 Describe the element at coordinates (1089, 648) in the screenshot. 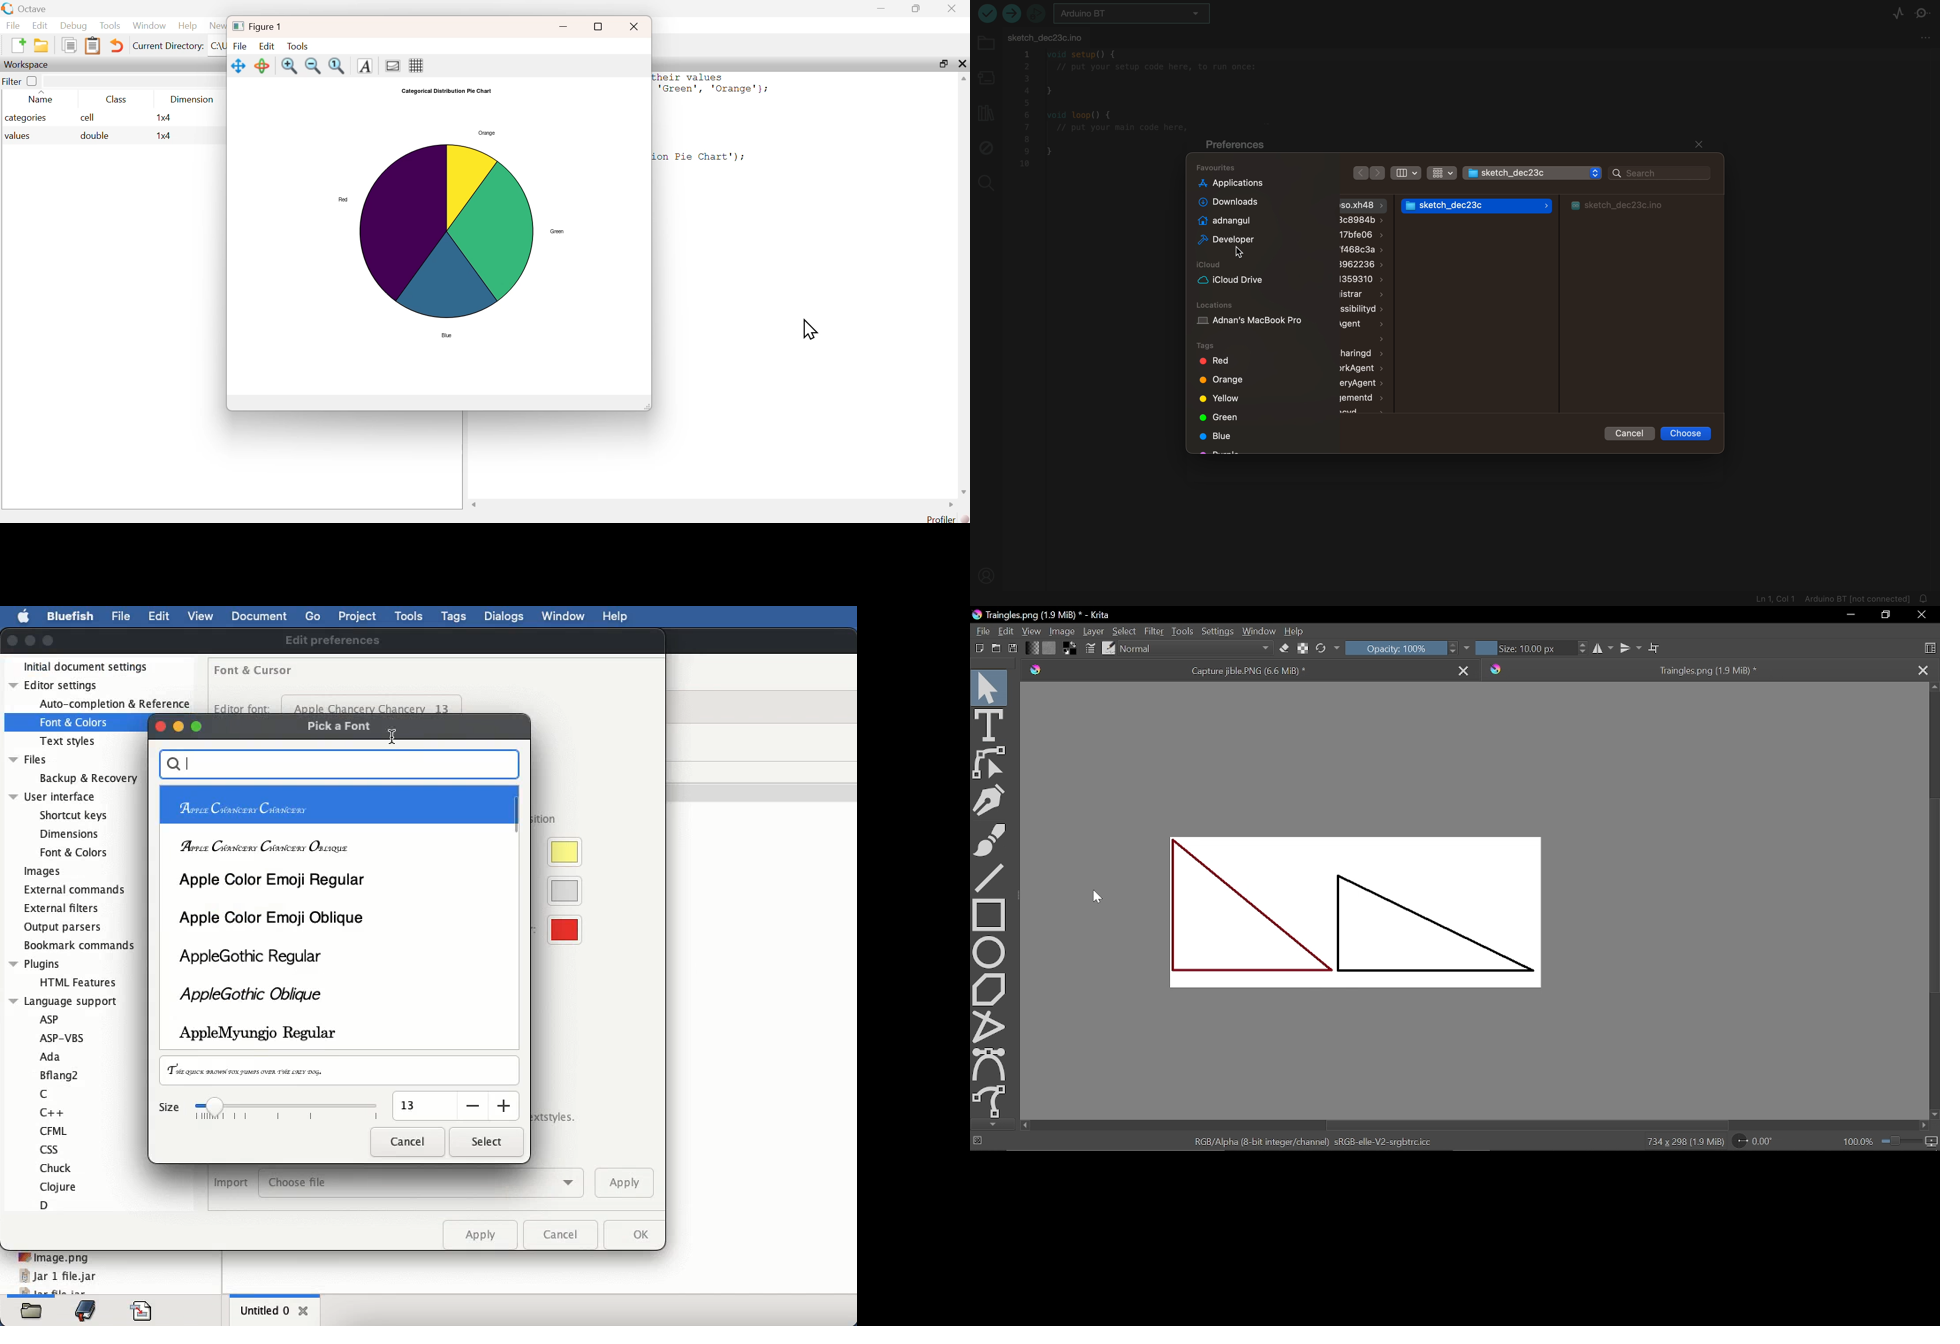

I see `Edit Brush settings` at that location.